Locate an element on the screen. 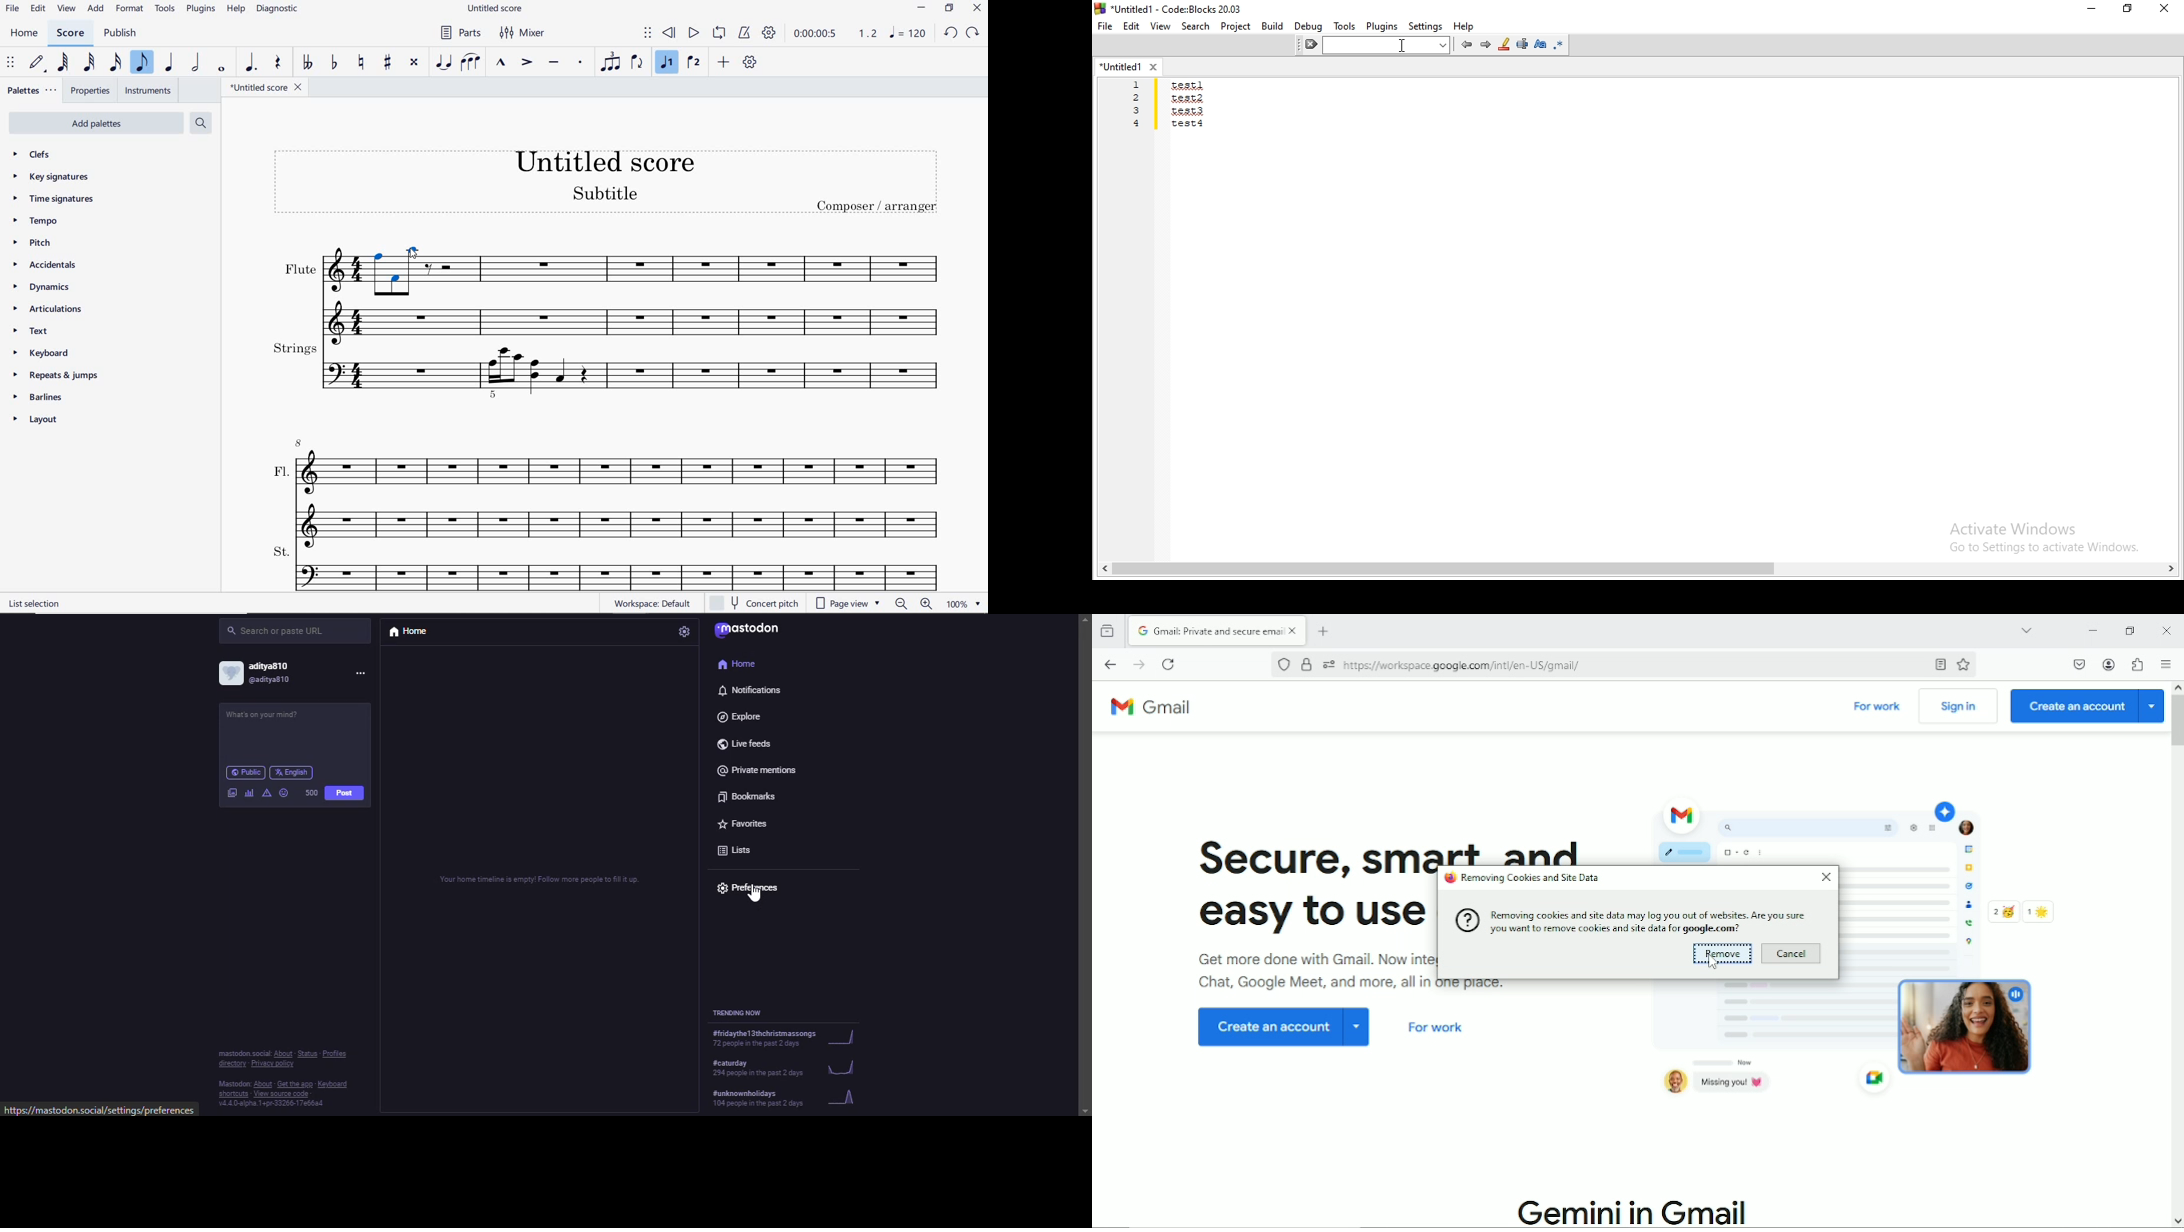  TENUTO is located at coordinates (554, 63).